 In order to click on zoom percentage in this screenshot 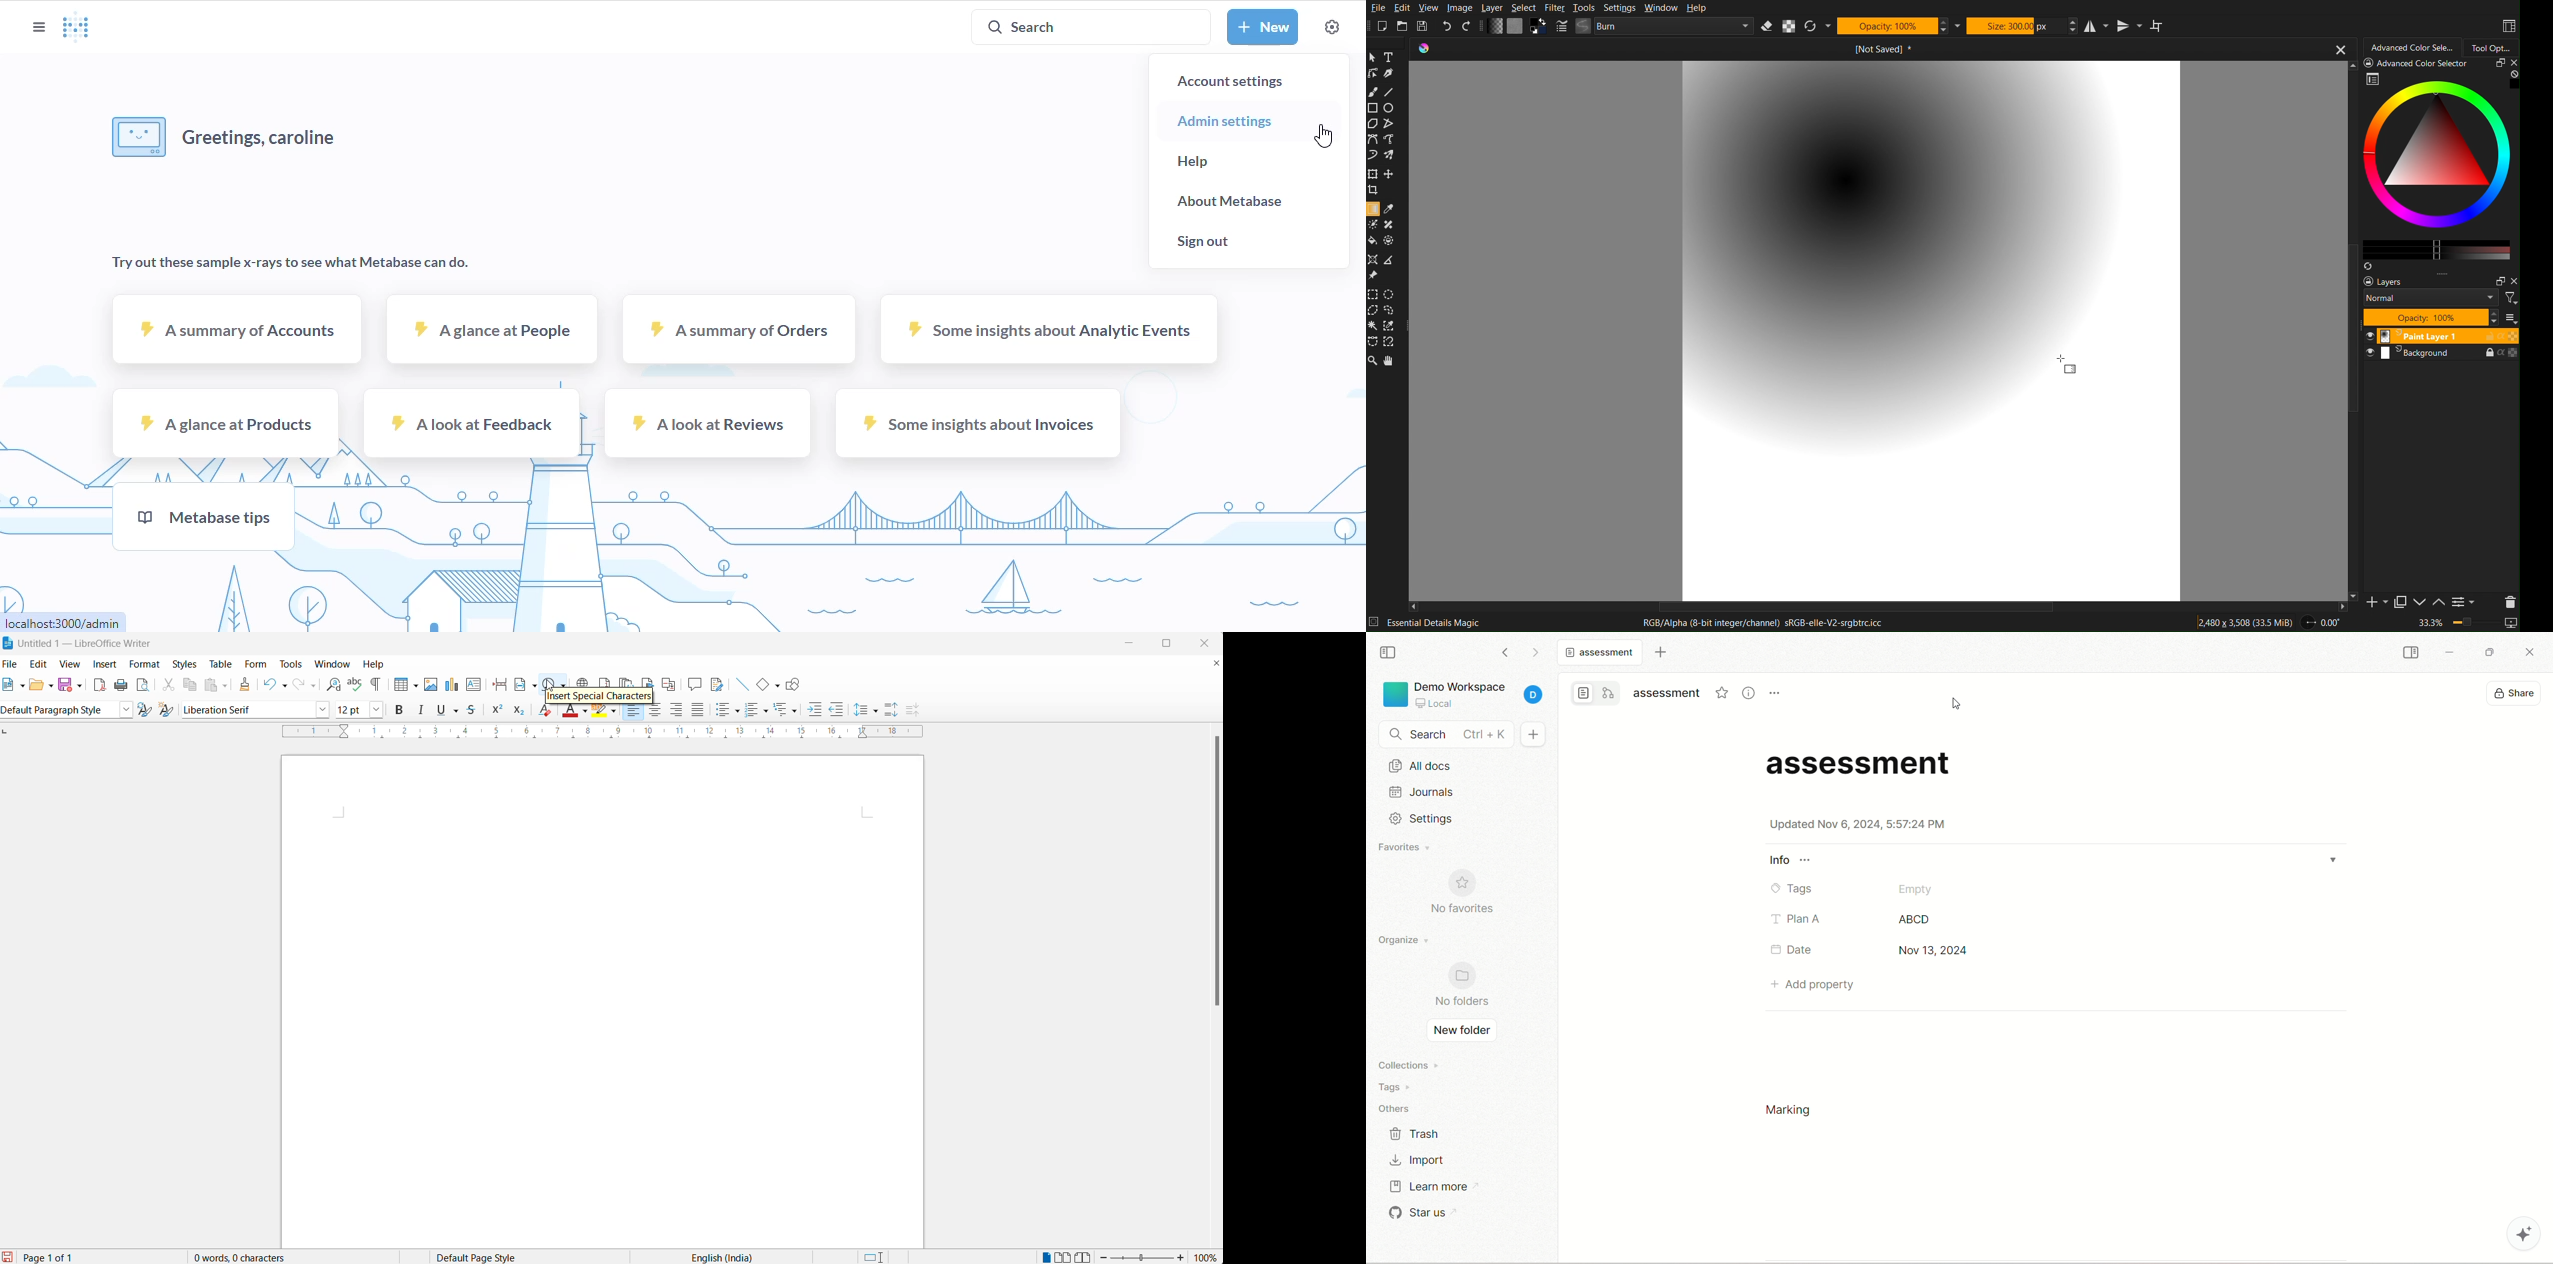, I will do `click(1208, 1257)`.